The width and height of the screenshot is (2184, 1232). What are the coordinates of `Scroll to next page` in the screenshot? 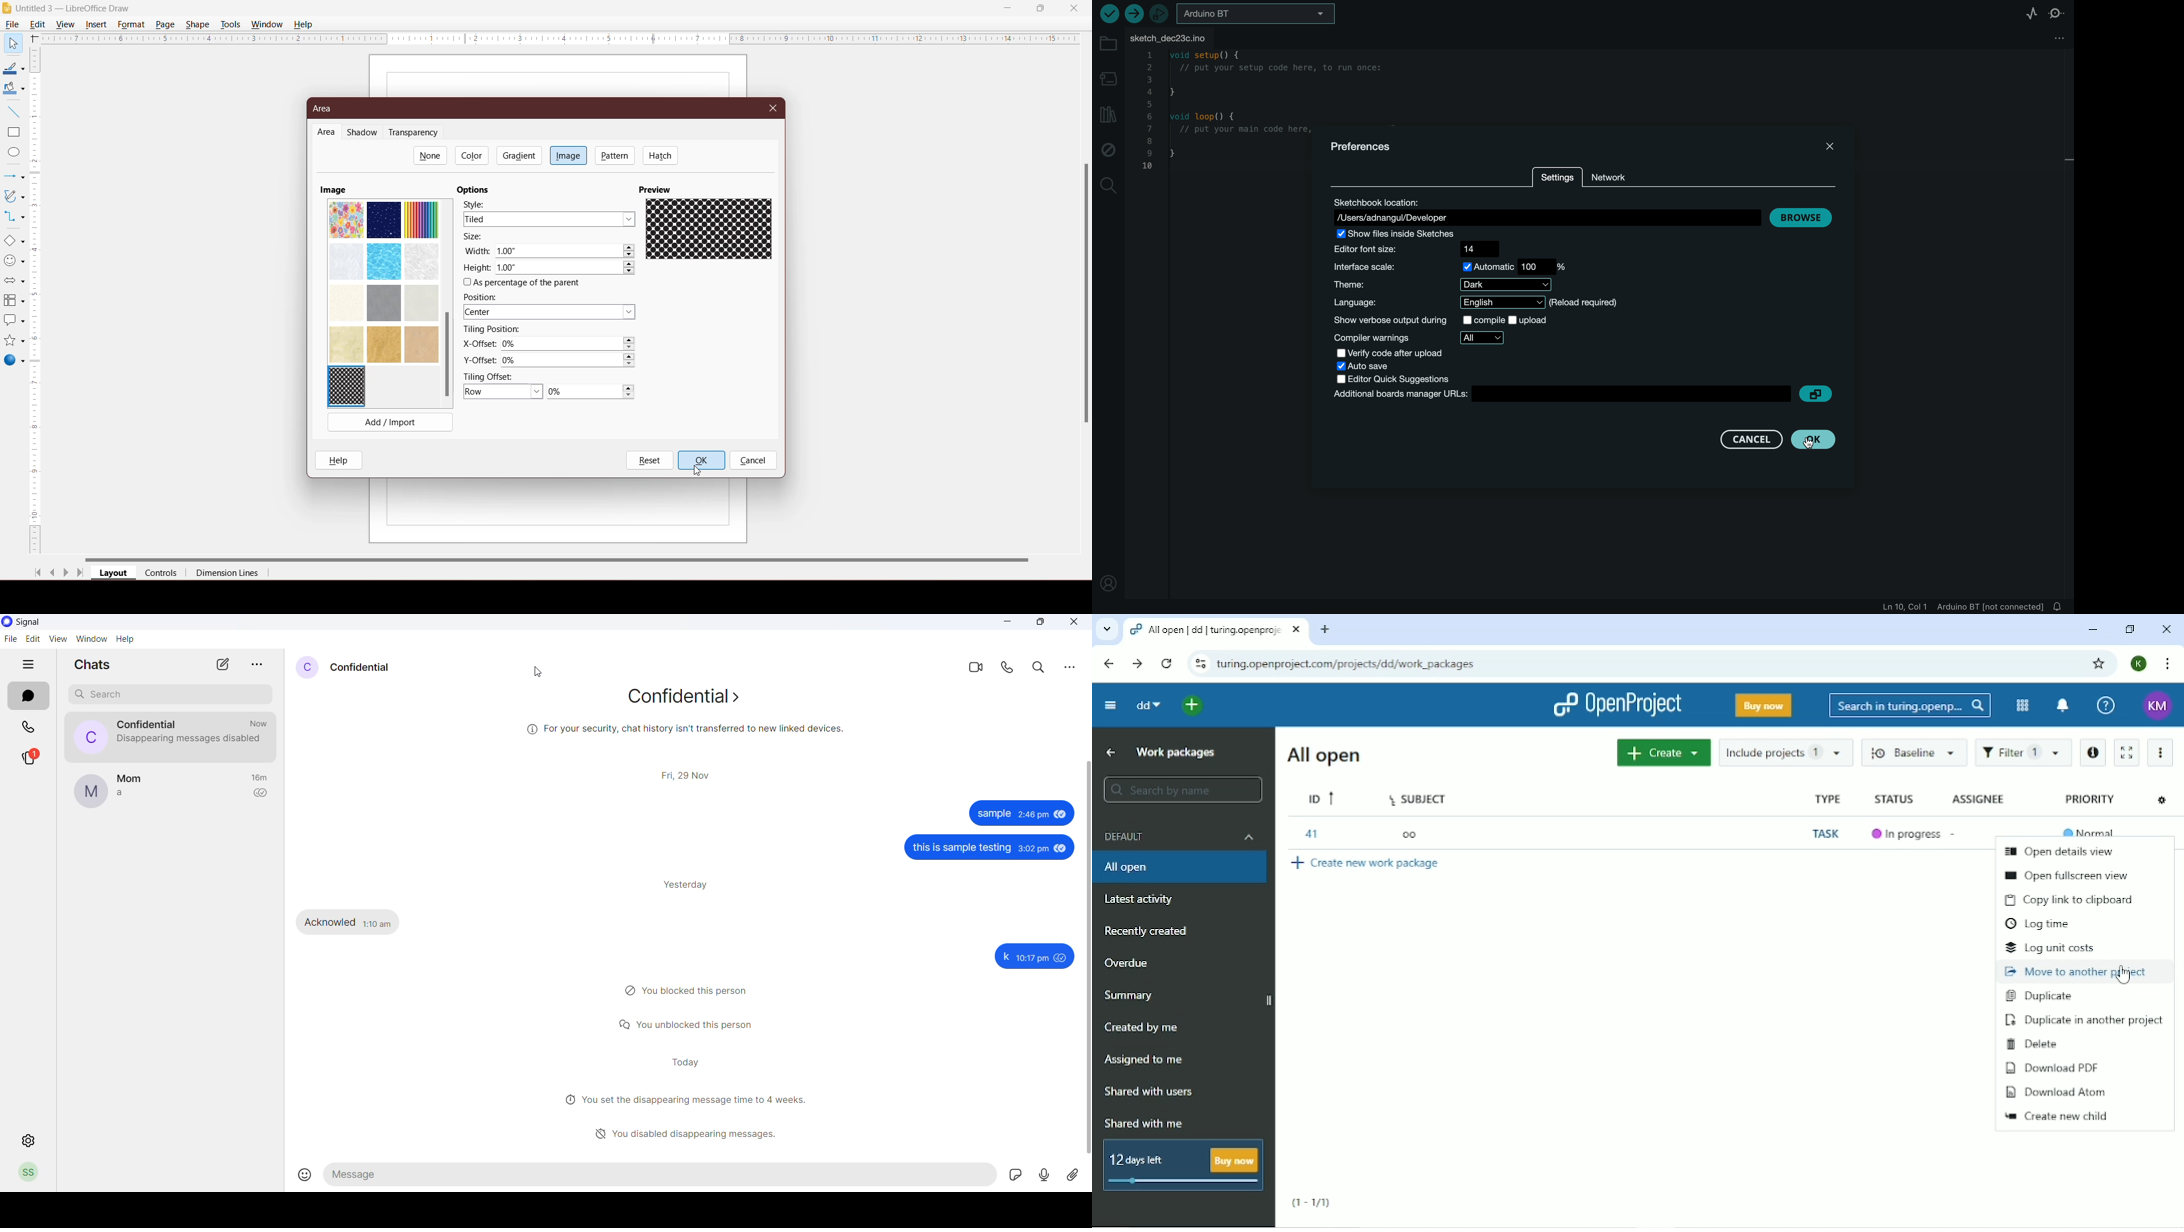 It's located at (66, 574).